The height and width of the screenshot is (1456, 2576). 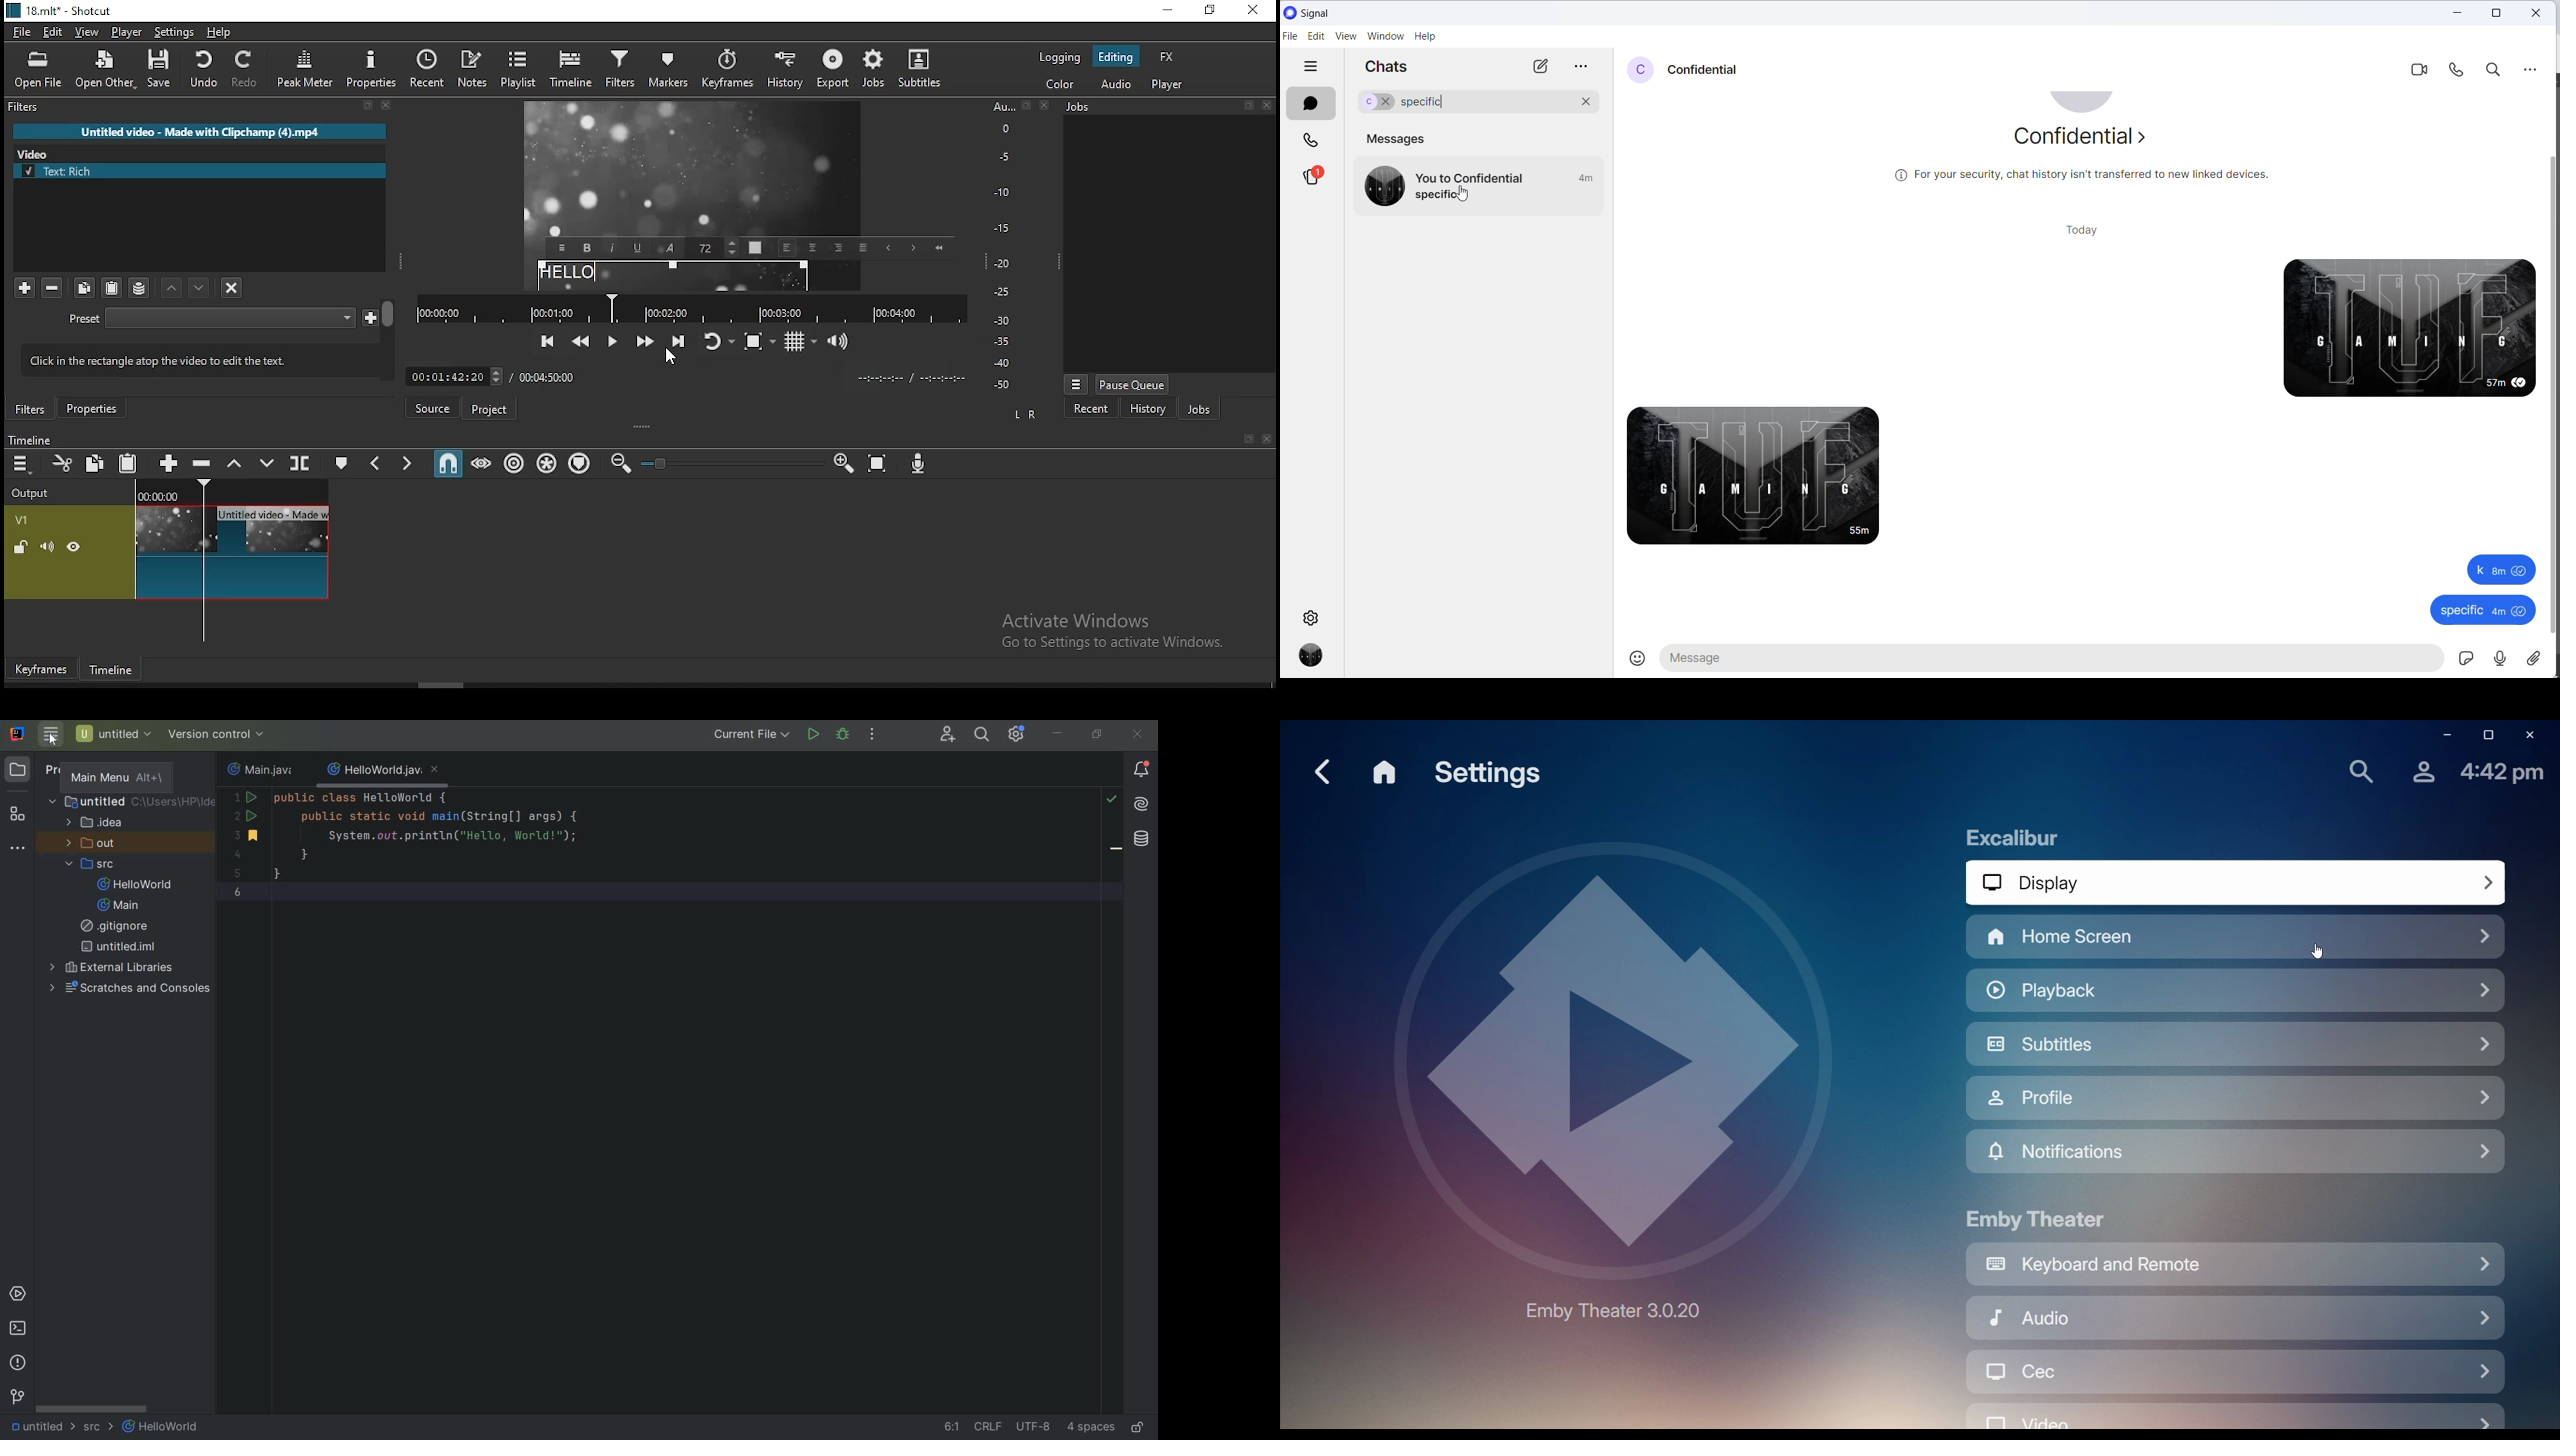 What do you see at coordinates (1117, 56) in the screenshot?
I see `editing` at bounding box center [1117, 56].